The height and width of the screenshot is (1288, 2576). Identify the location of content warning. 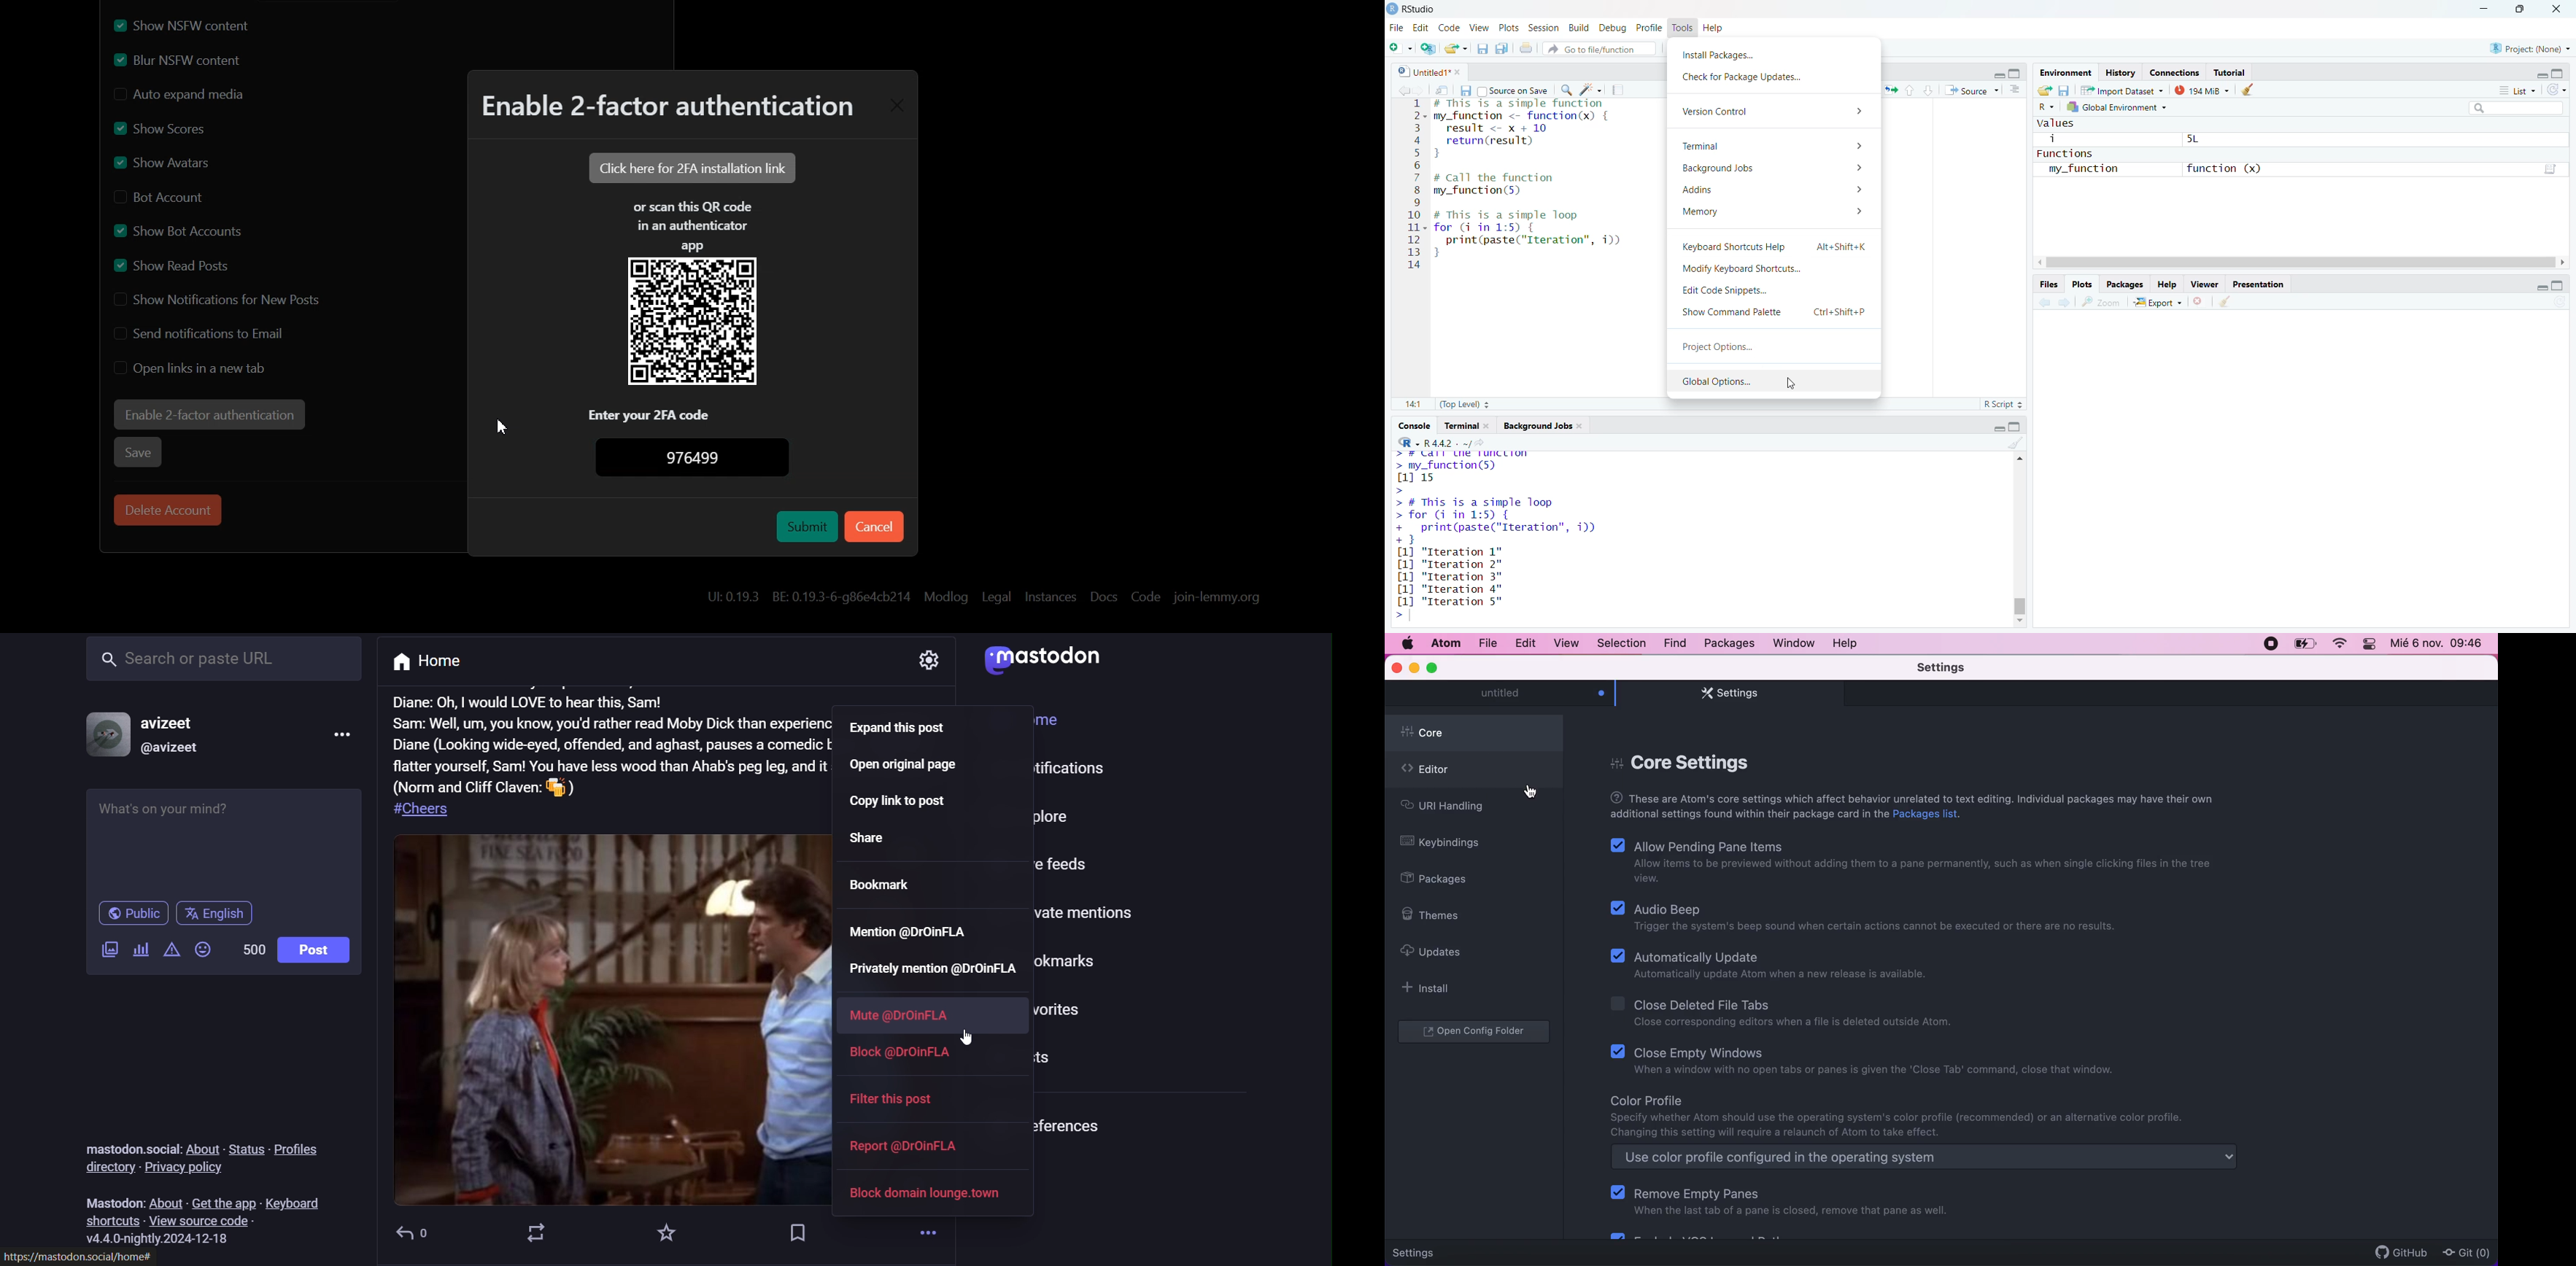
(171, 950).